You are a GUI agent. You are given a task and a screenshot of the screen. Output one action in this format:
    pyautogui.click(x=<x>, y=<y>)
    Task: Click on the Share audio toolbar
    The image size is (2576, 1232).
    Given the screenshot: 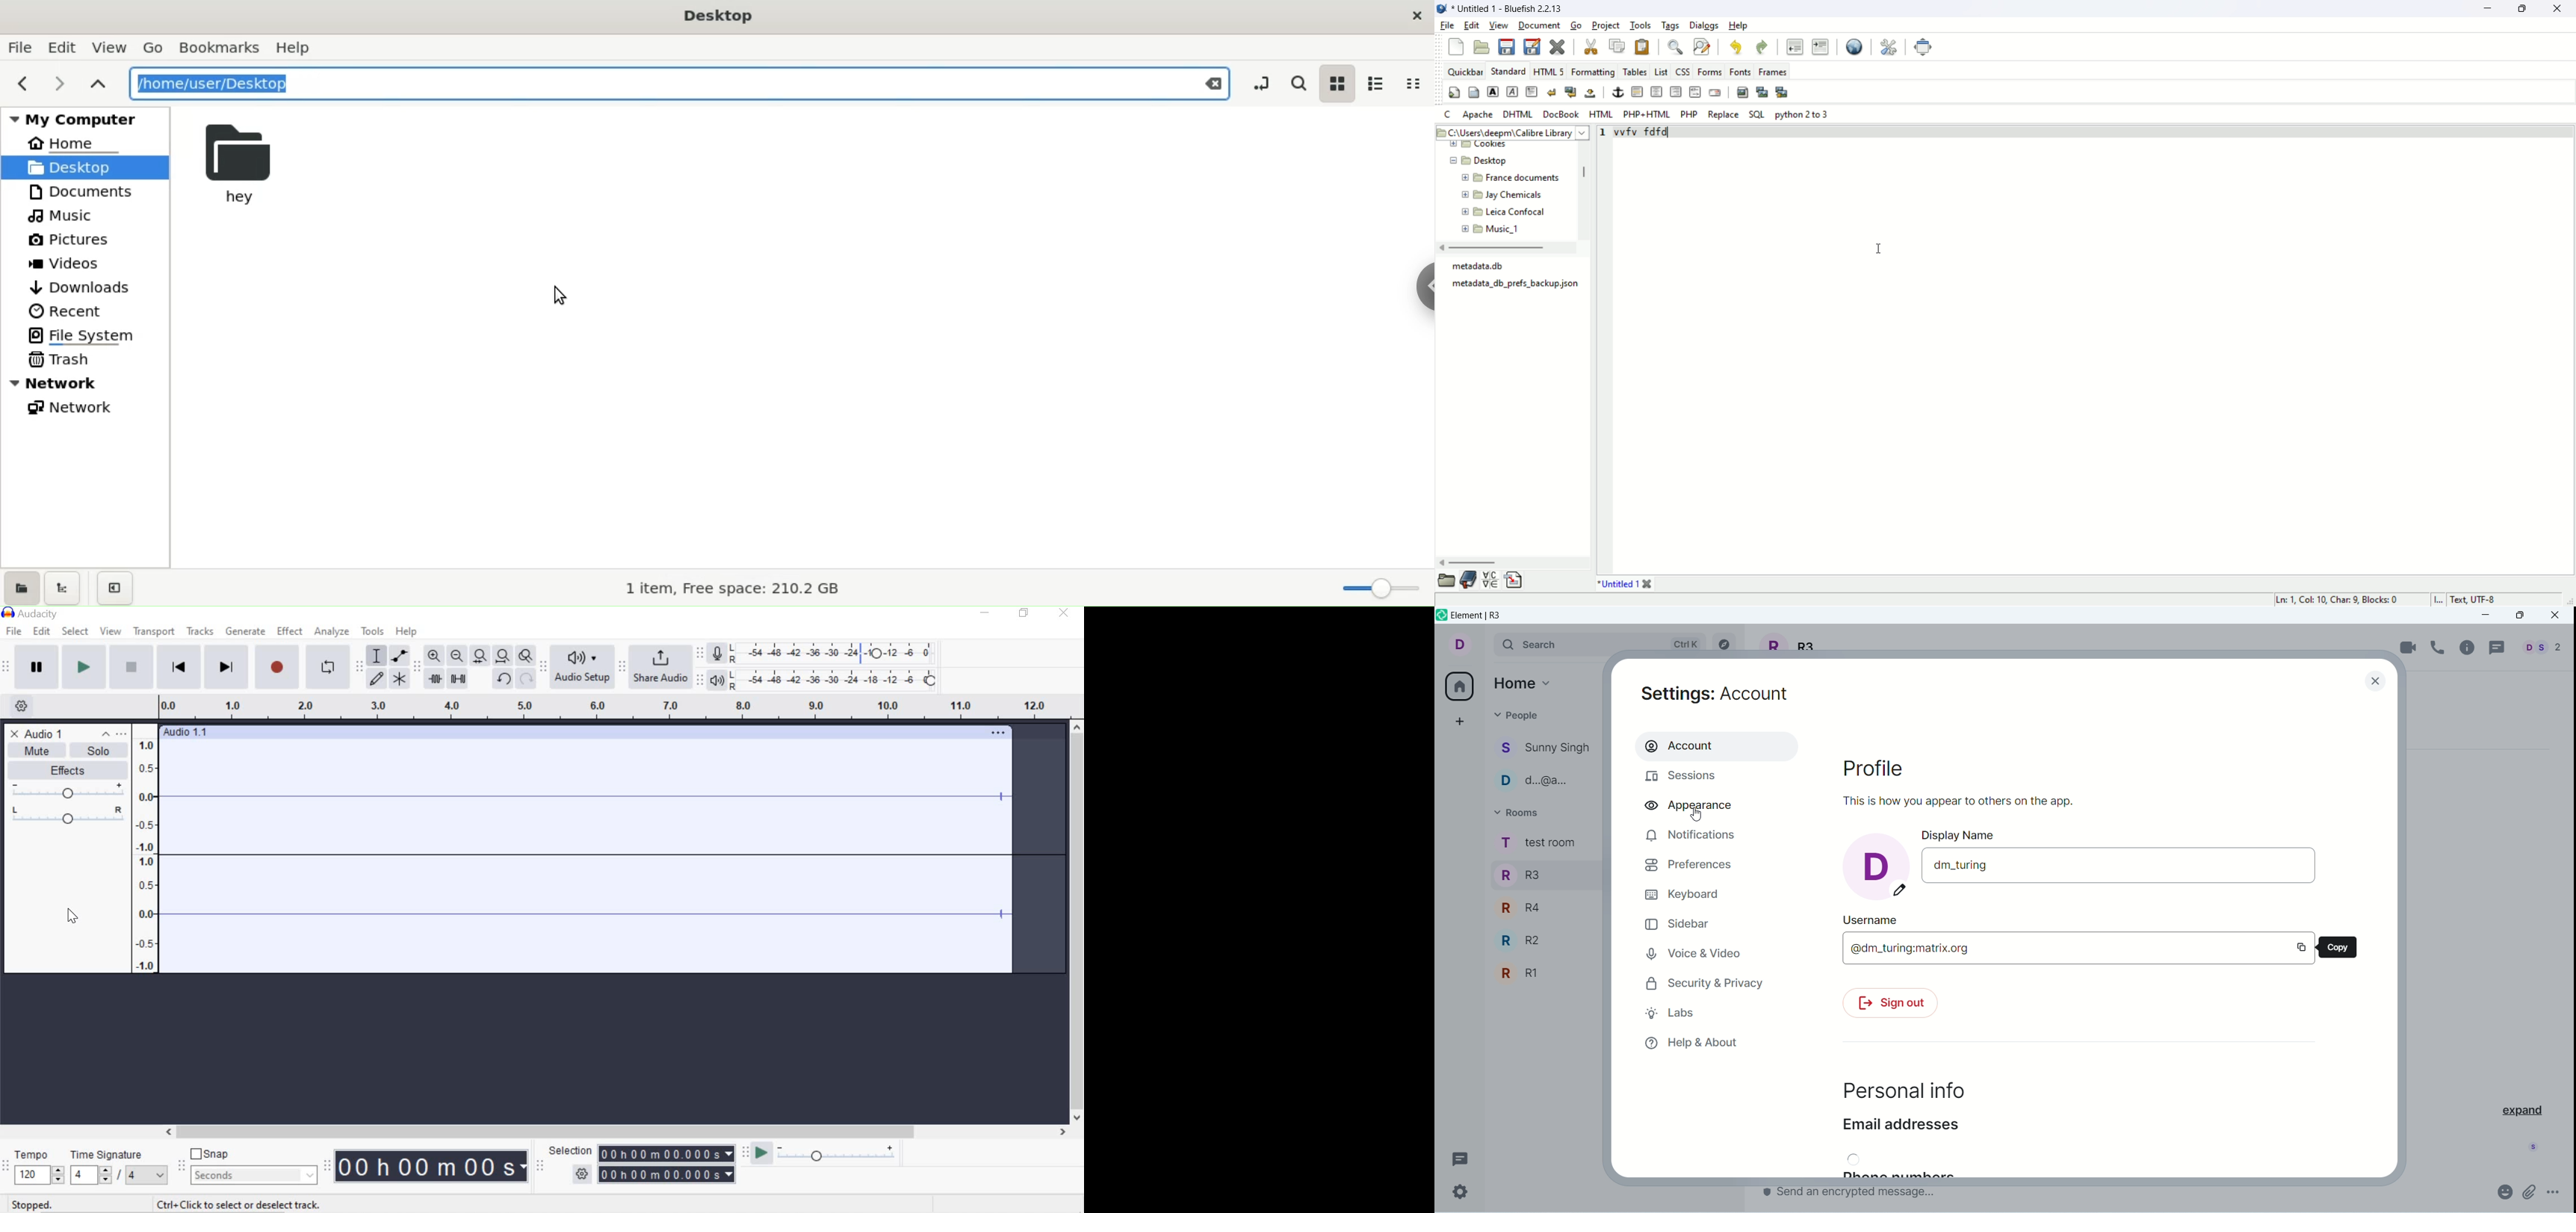 What is the action you would take?
    pyautogui.click(x=621, y=666)
    